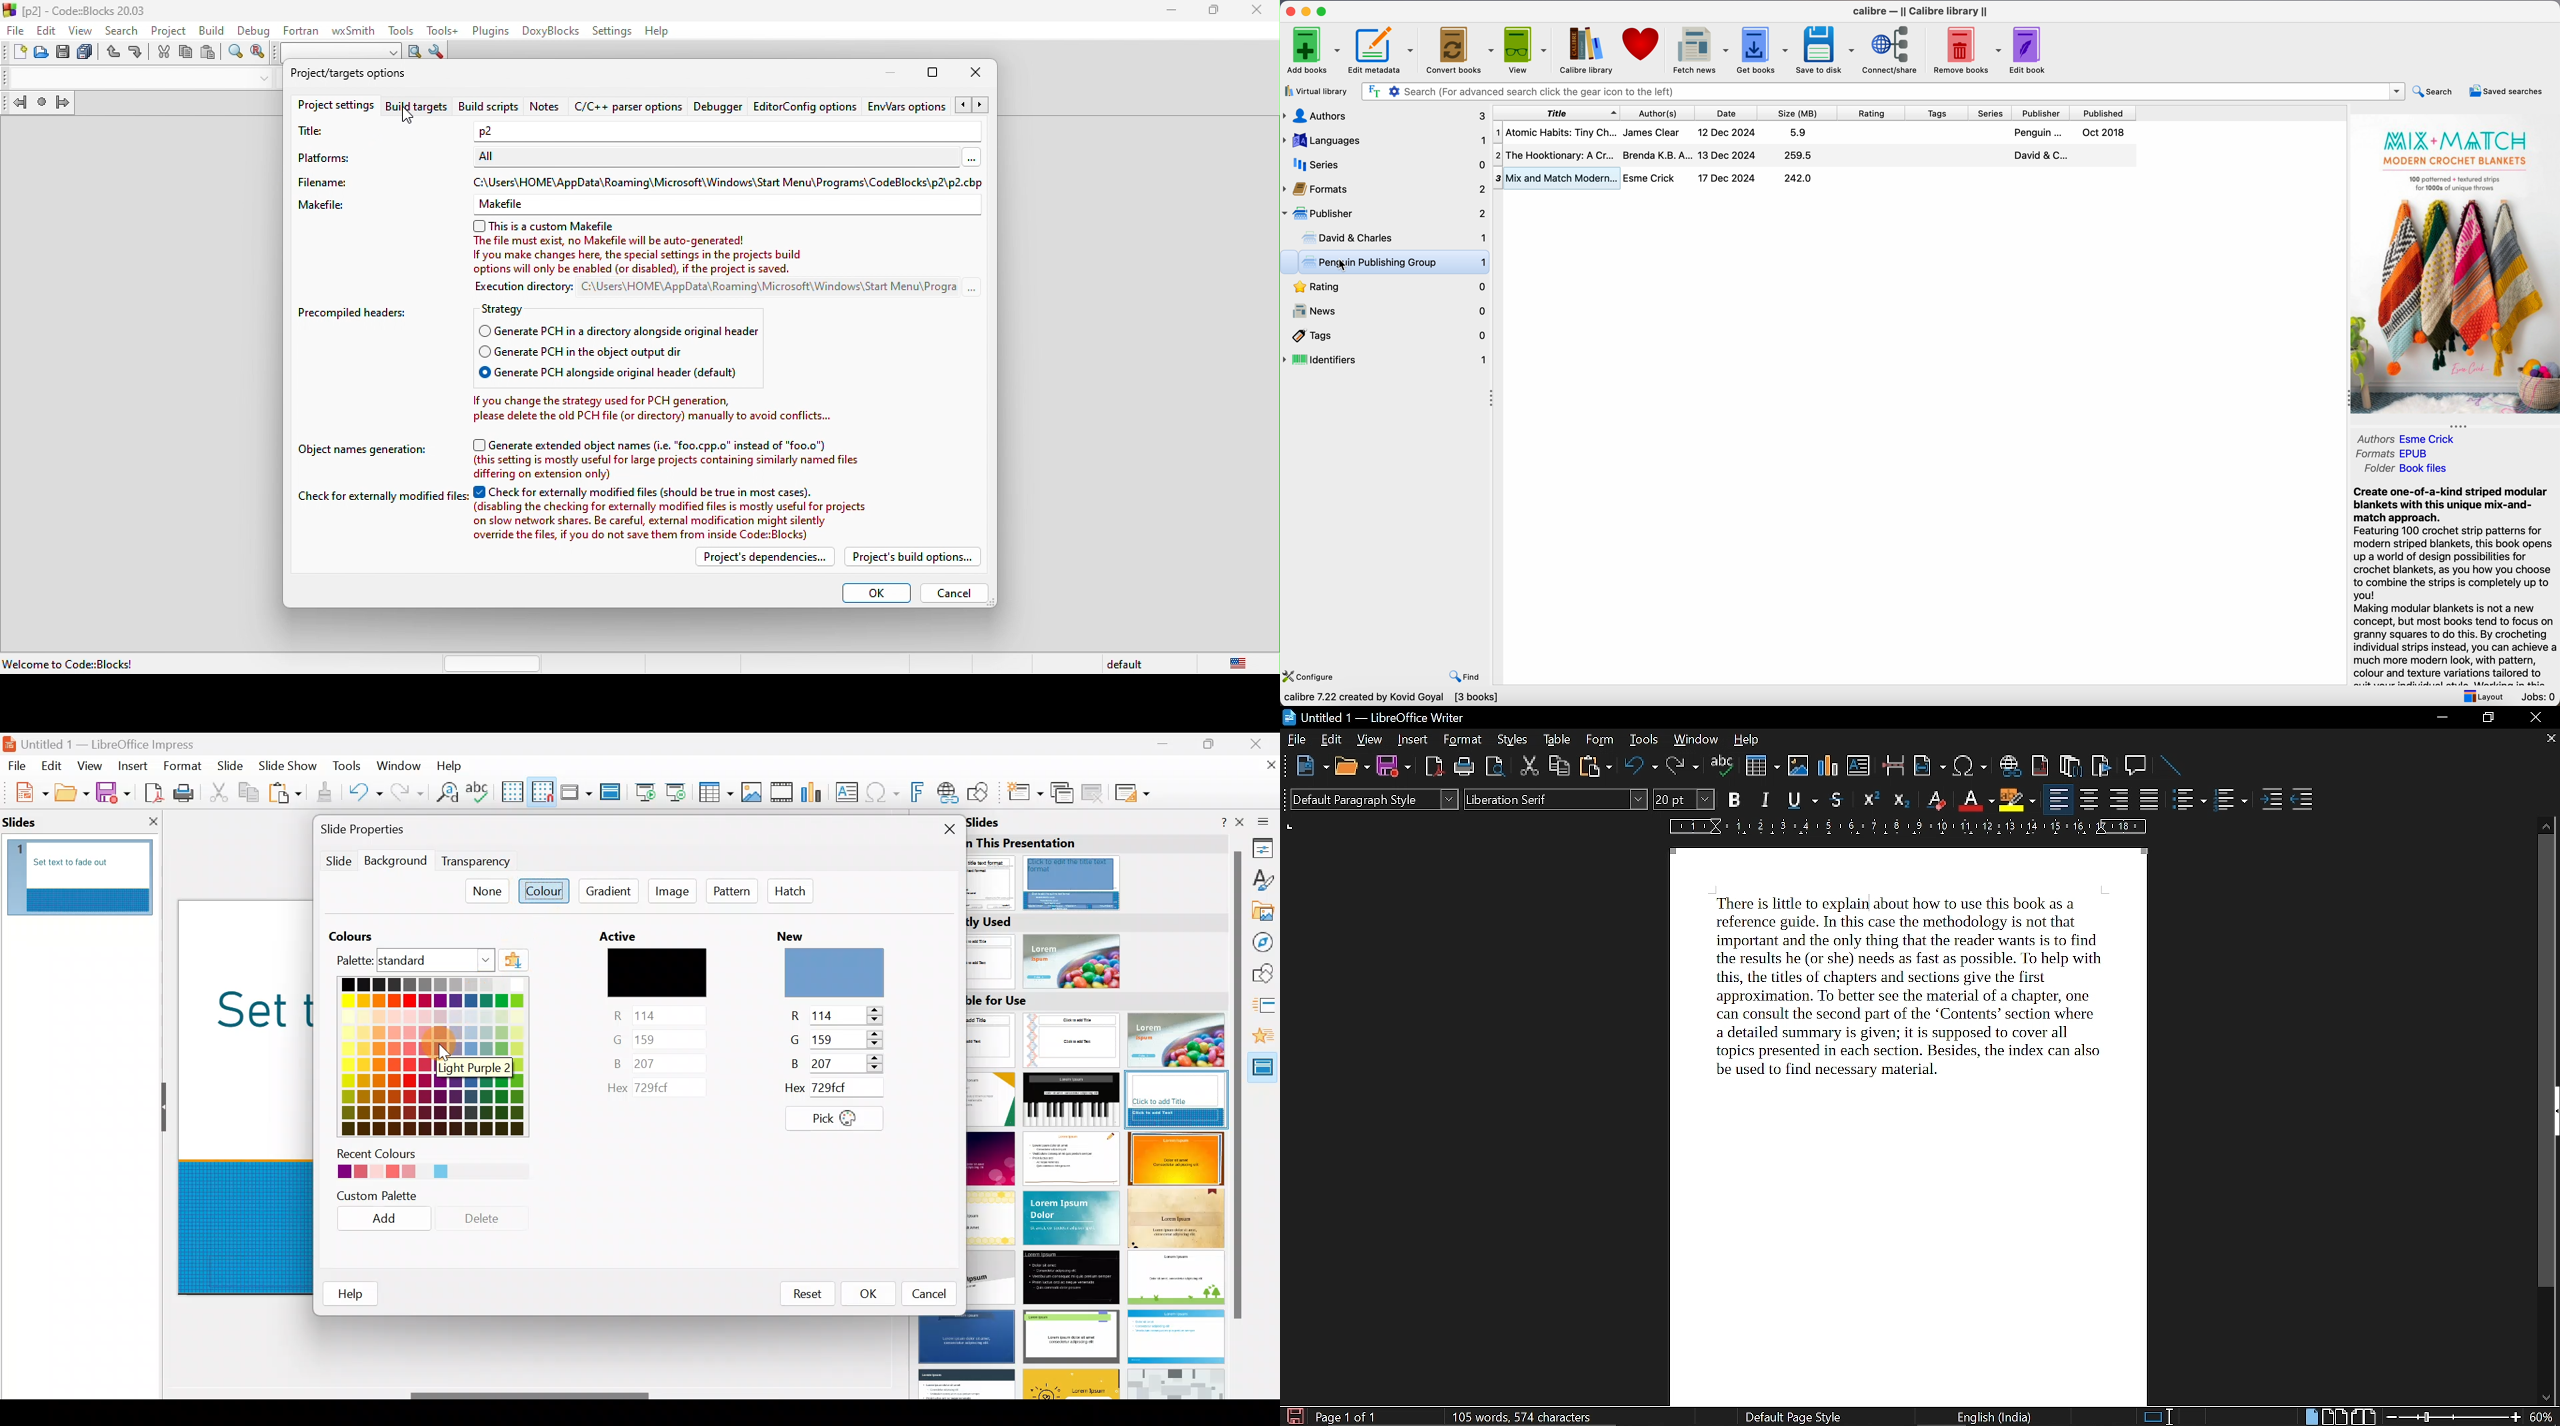 The height and width of the screenshot is (1428, 2576). What do you see at coordinates (1939, 113) in the screenshot?
I see `tags` at bounding box center [1939, 113].